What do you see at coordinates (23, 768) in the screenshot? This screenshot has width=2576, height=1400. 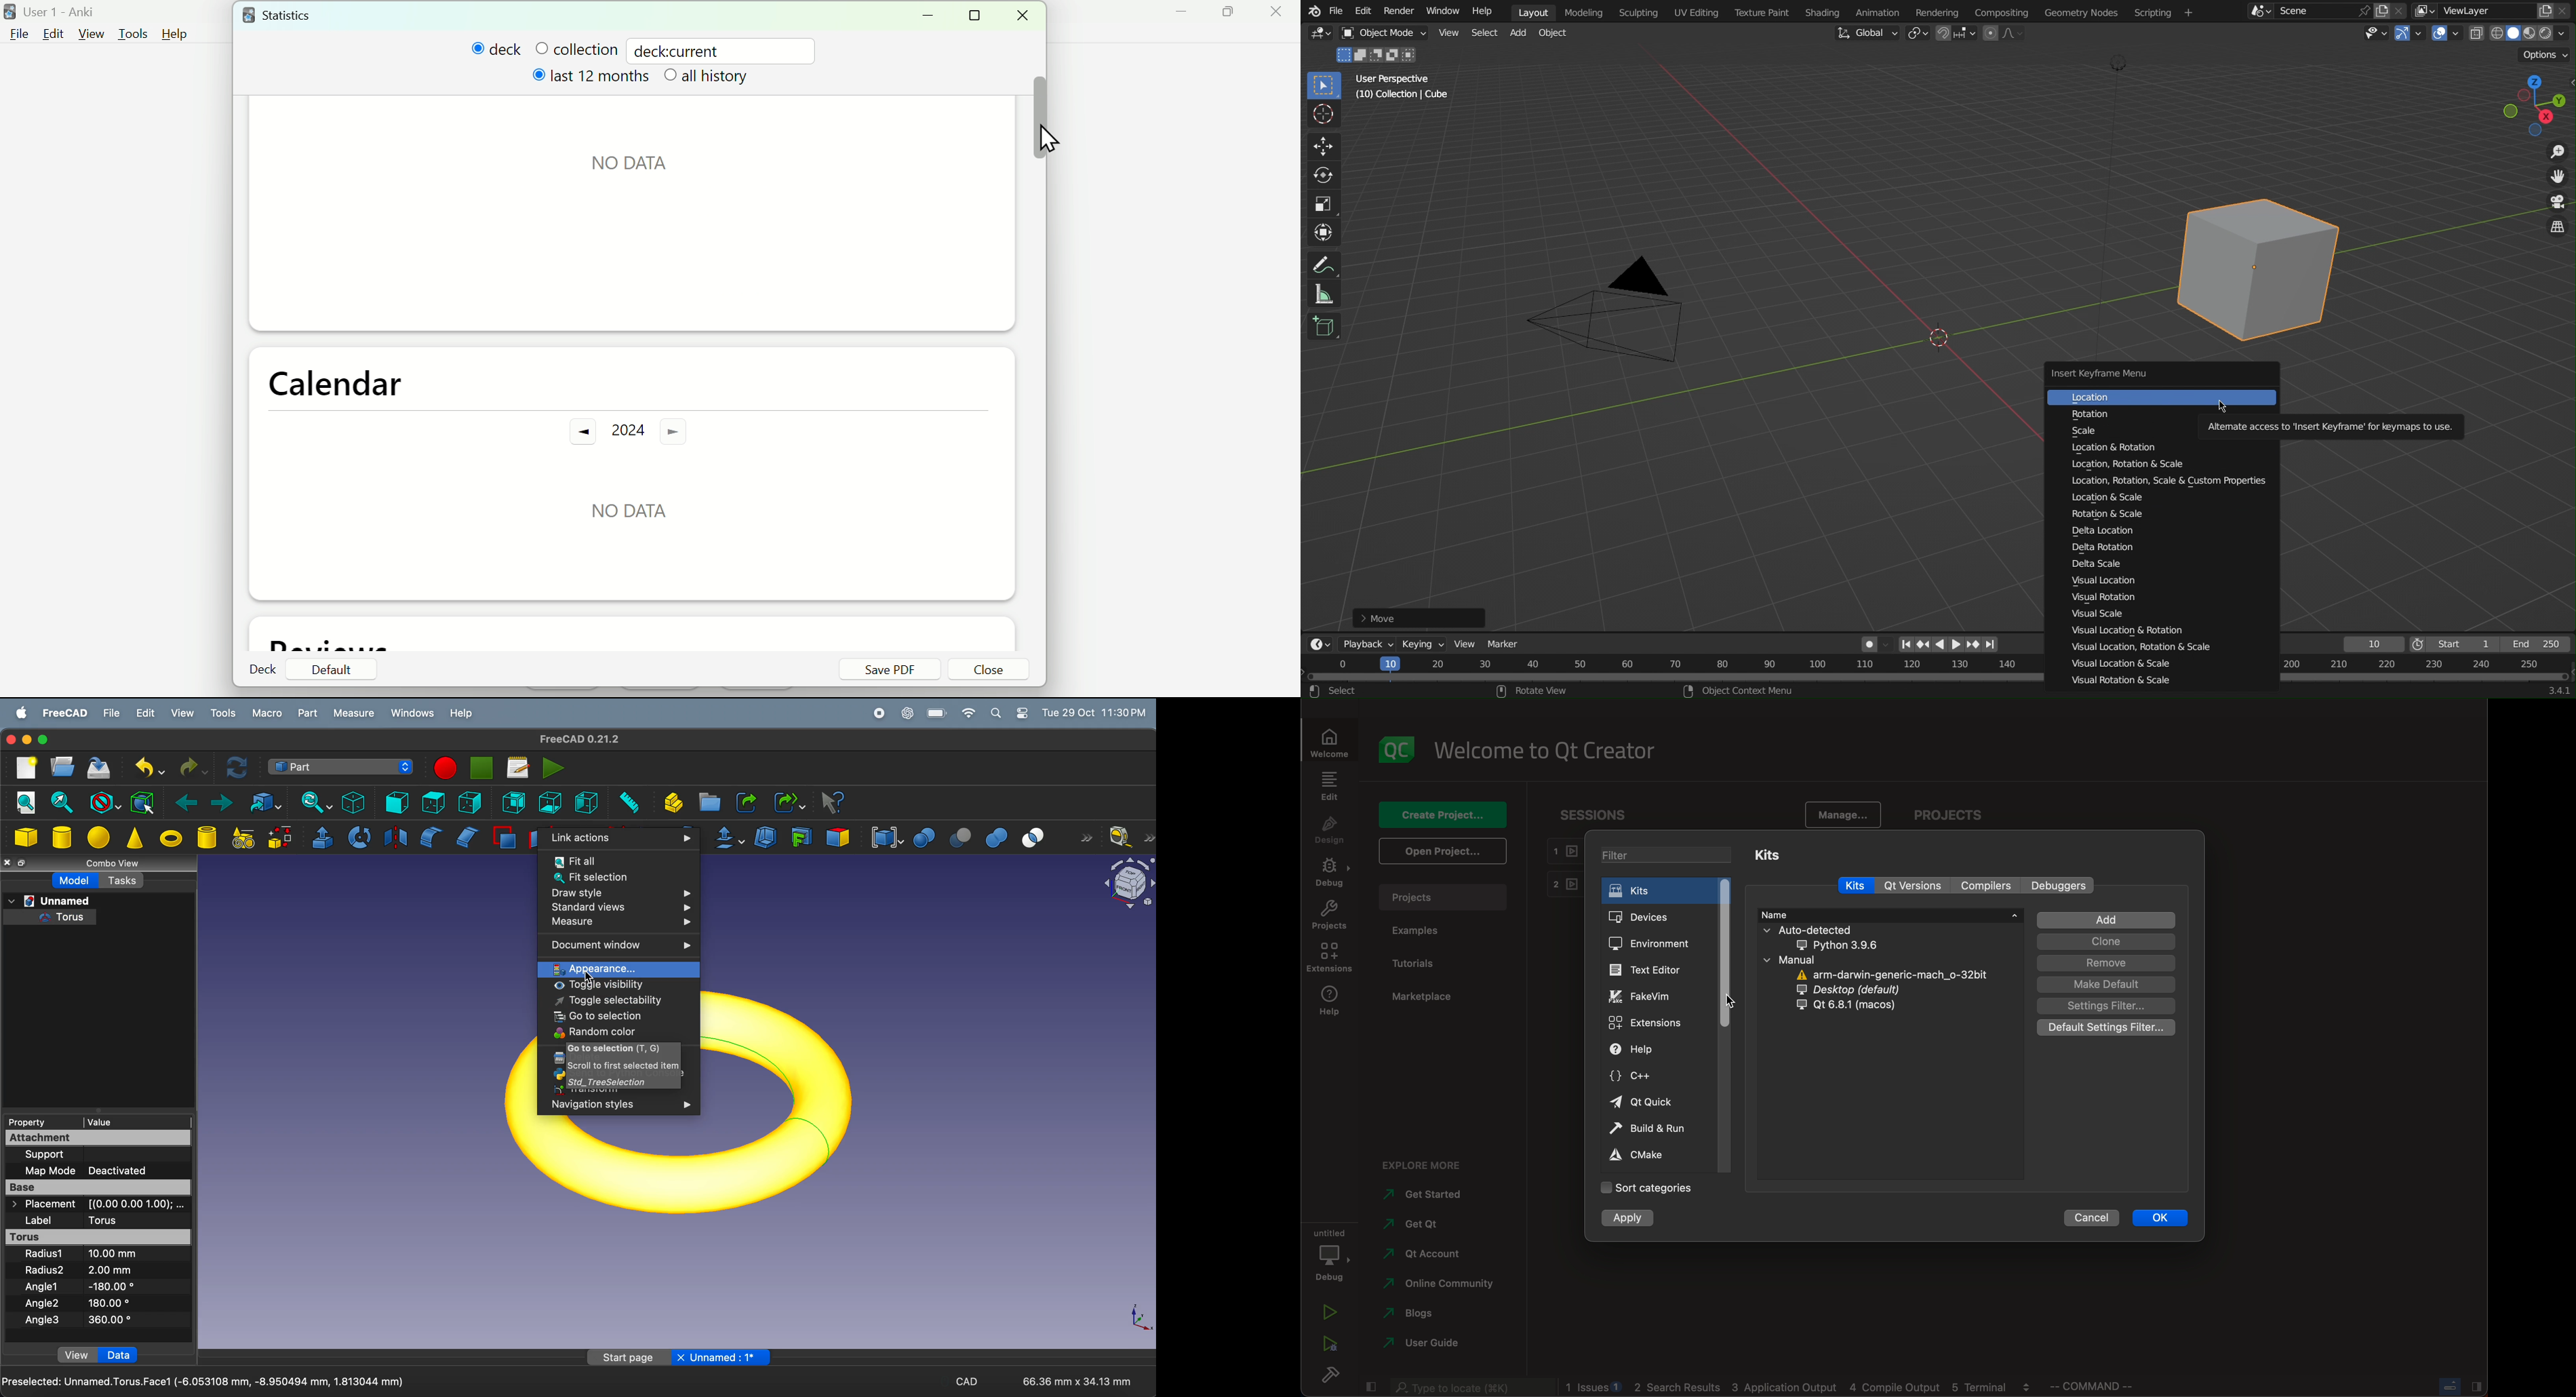 I see `new` at bounding box center [23, 768].